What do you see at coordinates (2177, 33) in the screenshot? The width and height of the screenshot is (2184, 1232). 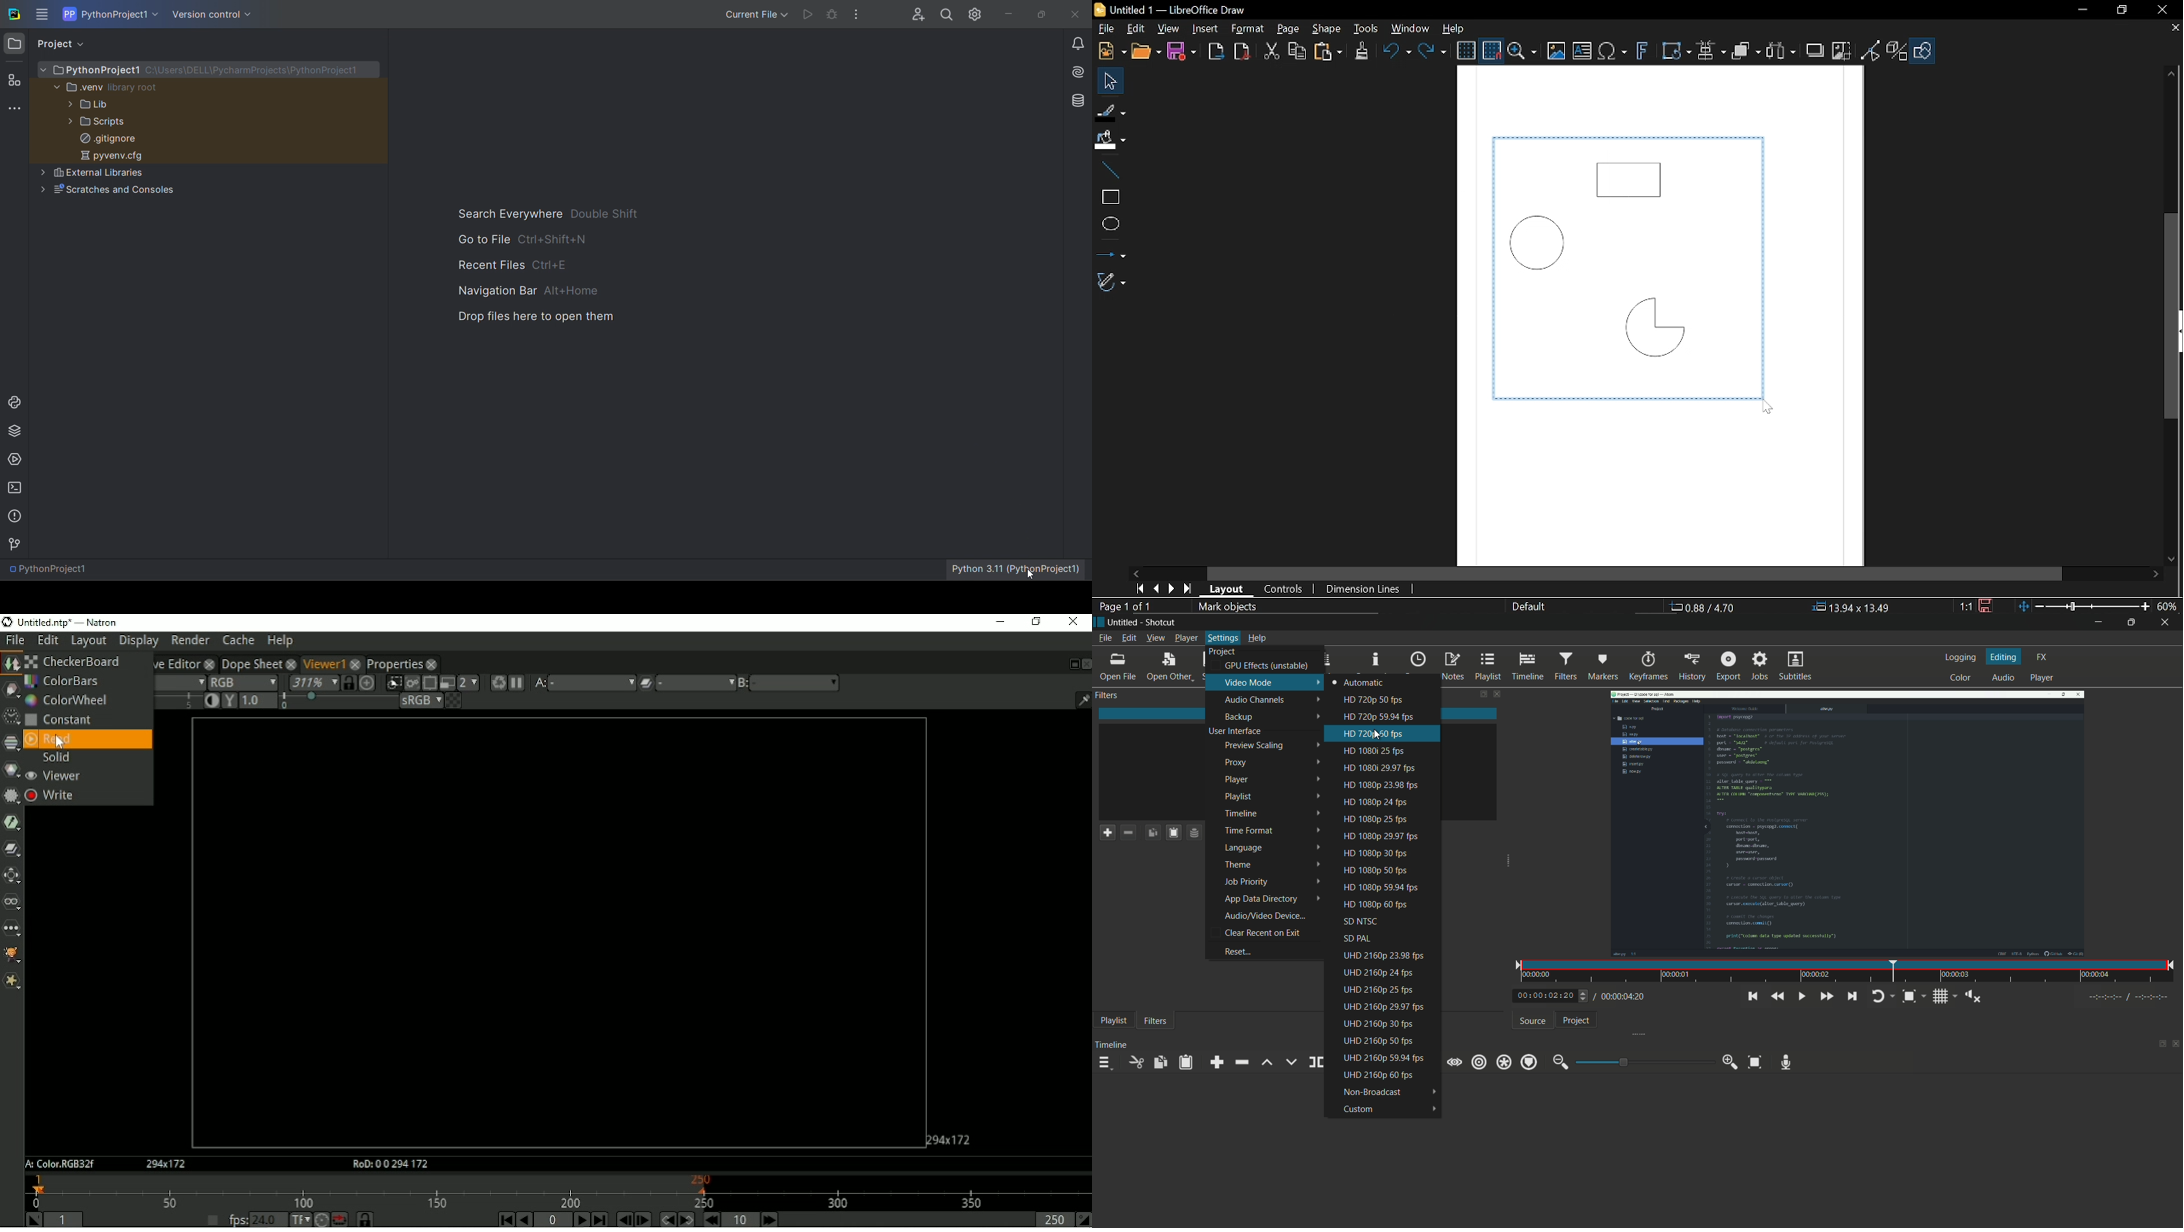 I see `close tab` at bounding box center [2177, 33].